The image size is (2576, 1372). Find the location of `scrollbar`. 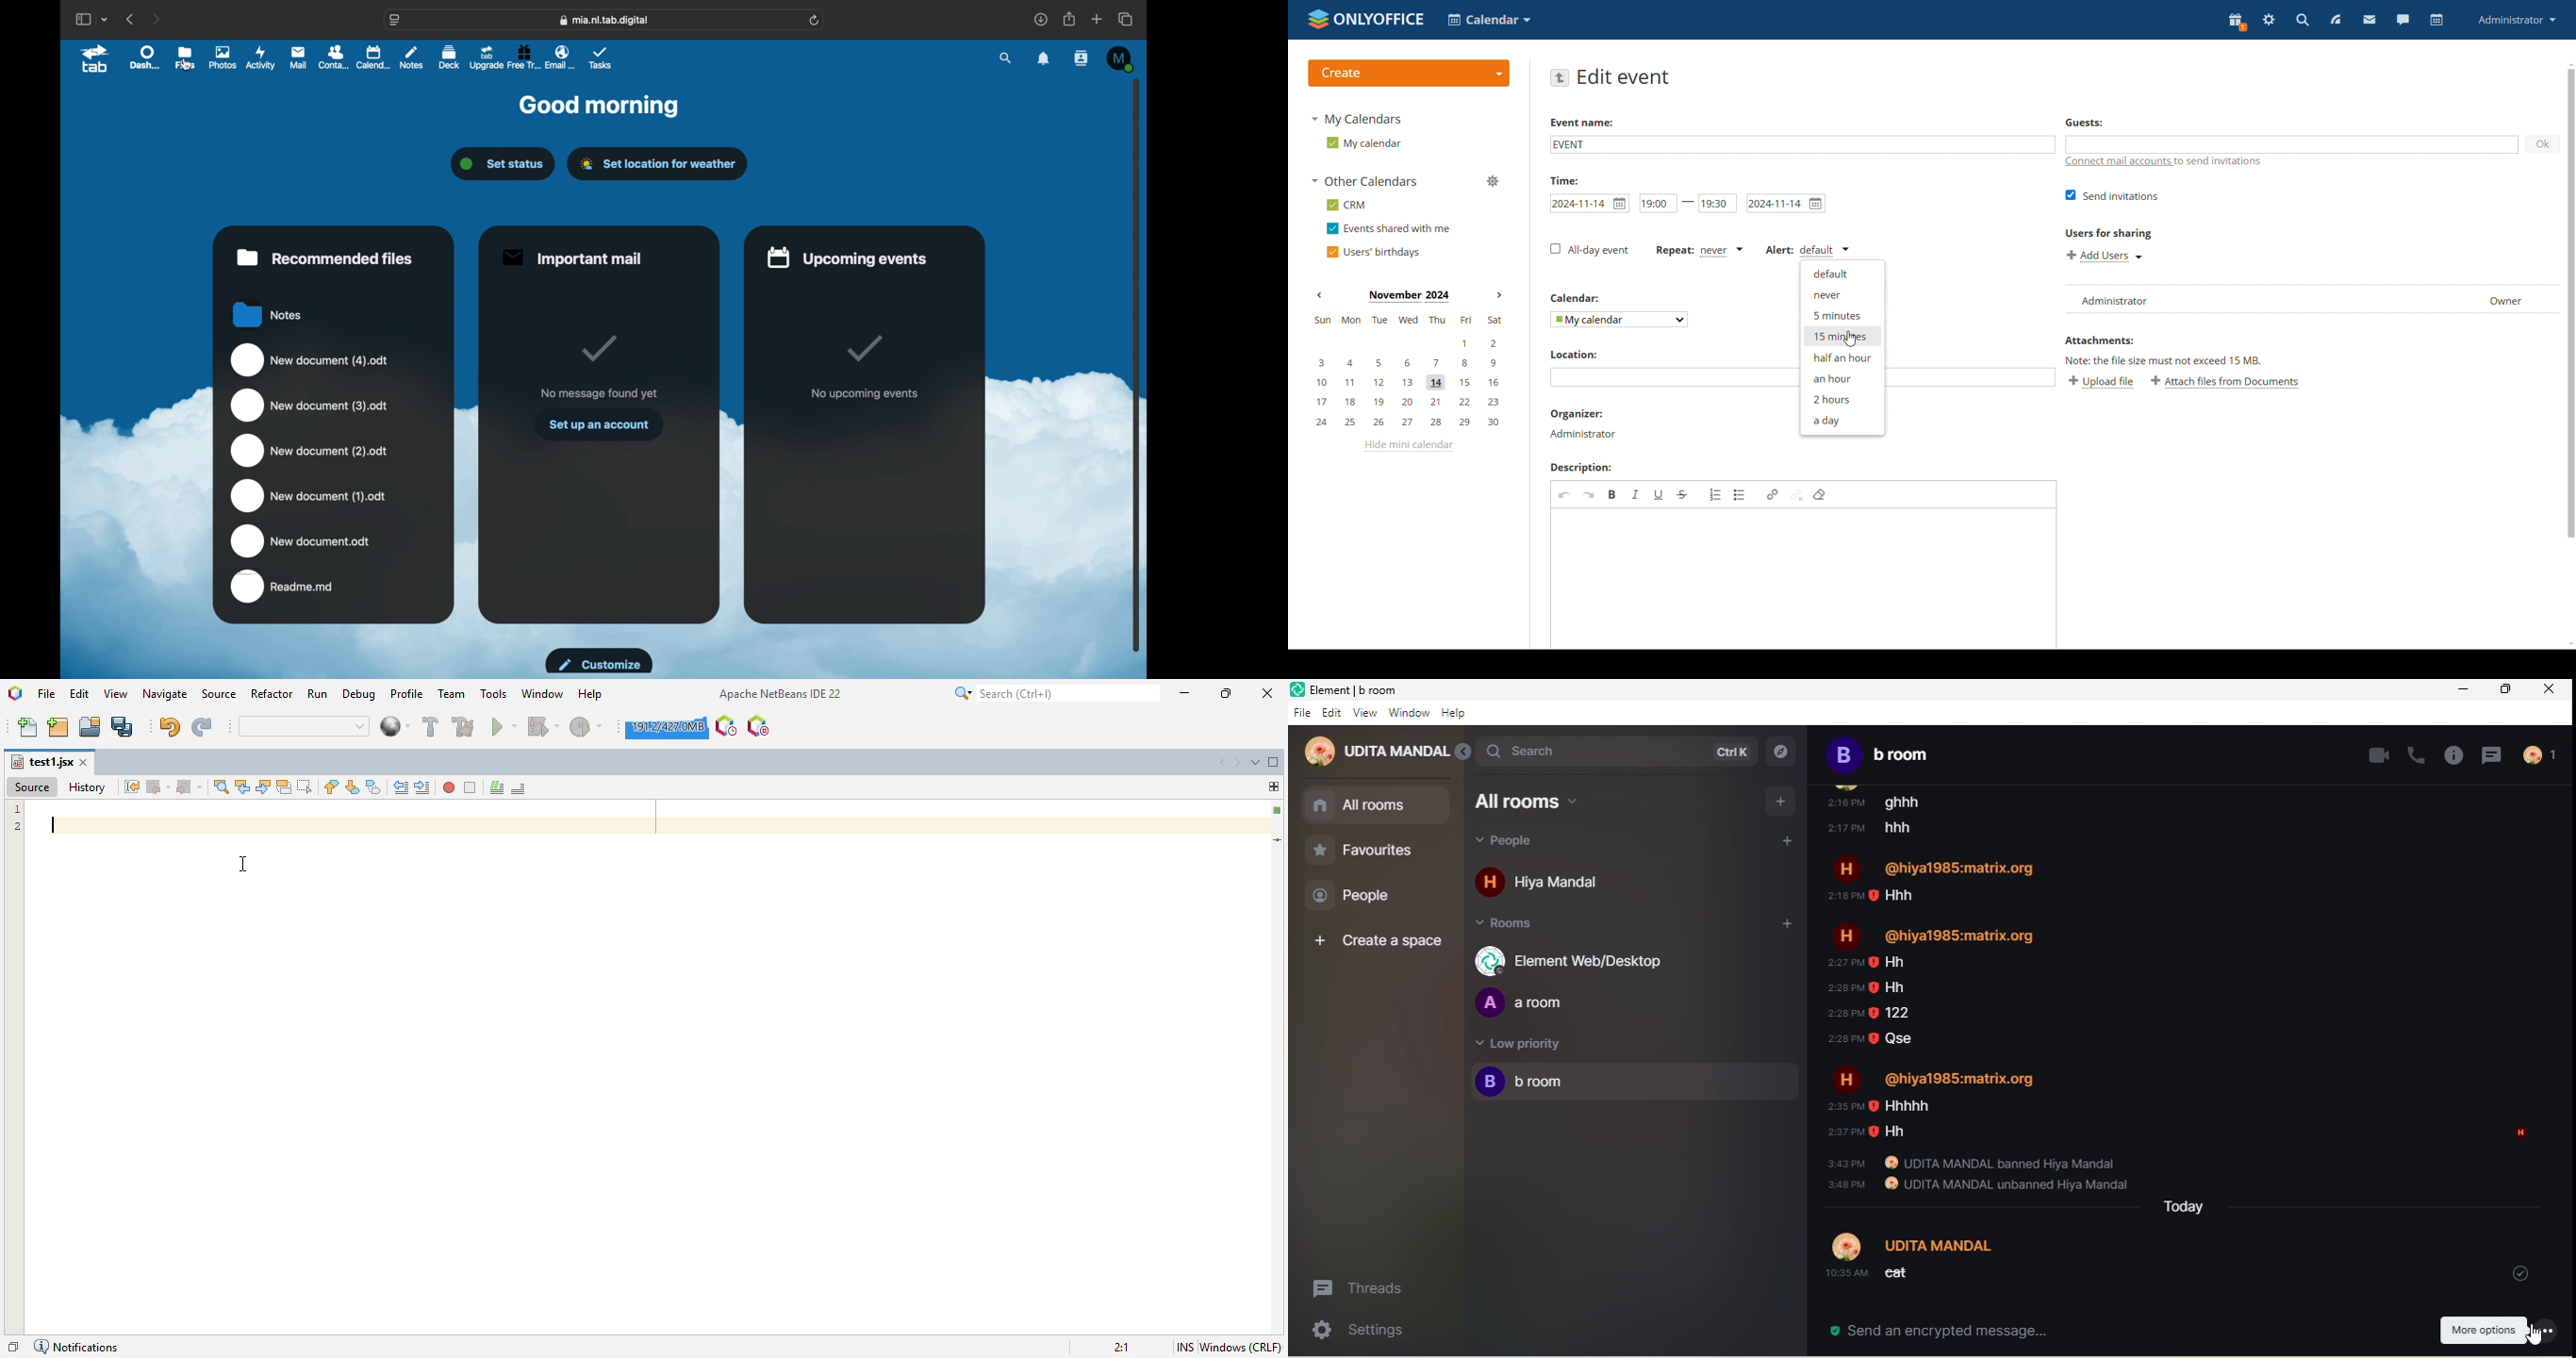

scrollbar is located at coordinates (2568, 311).